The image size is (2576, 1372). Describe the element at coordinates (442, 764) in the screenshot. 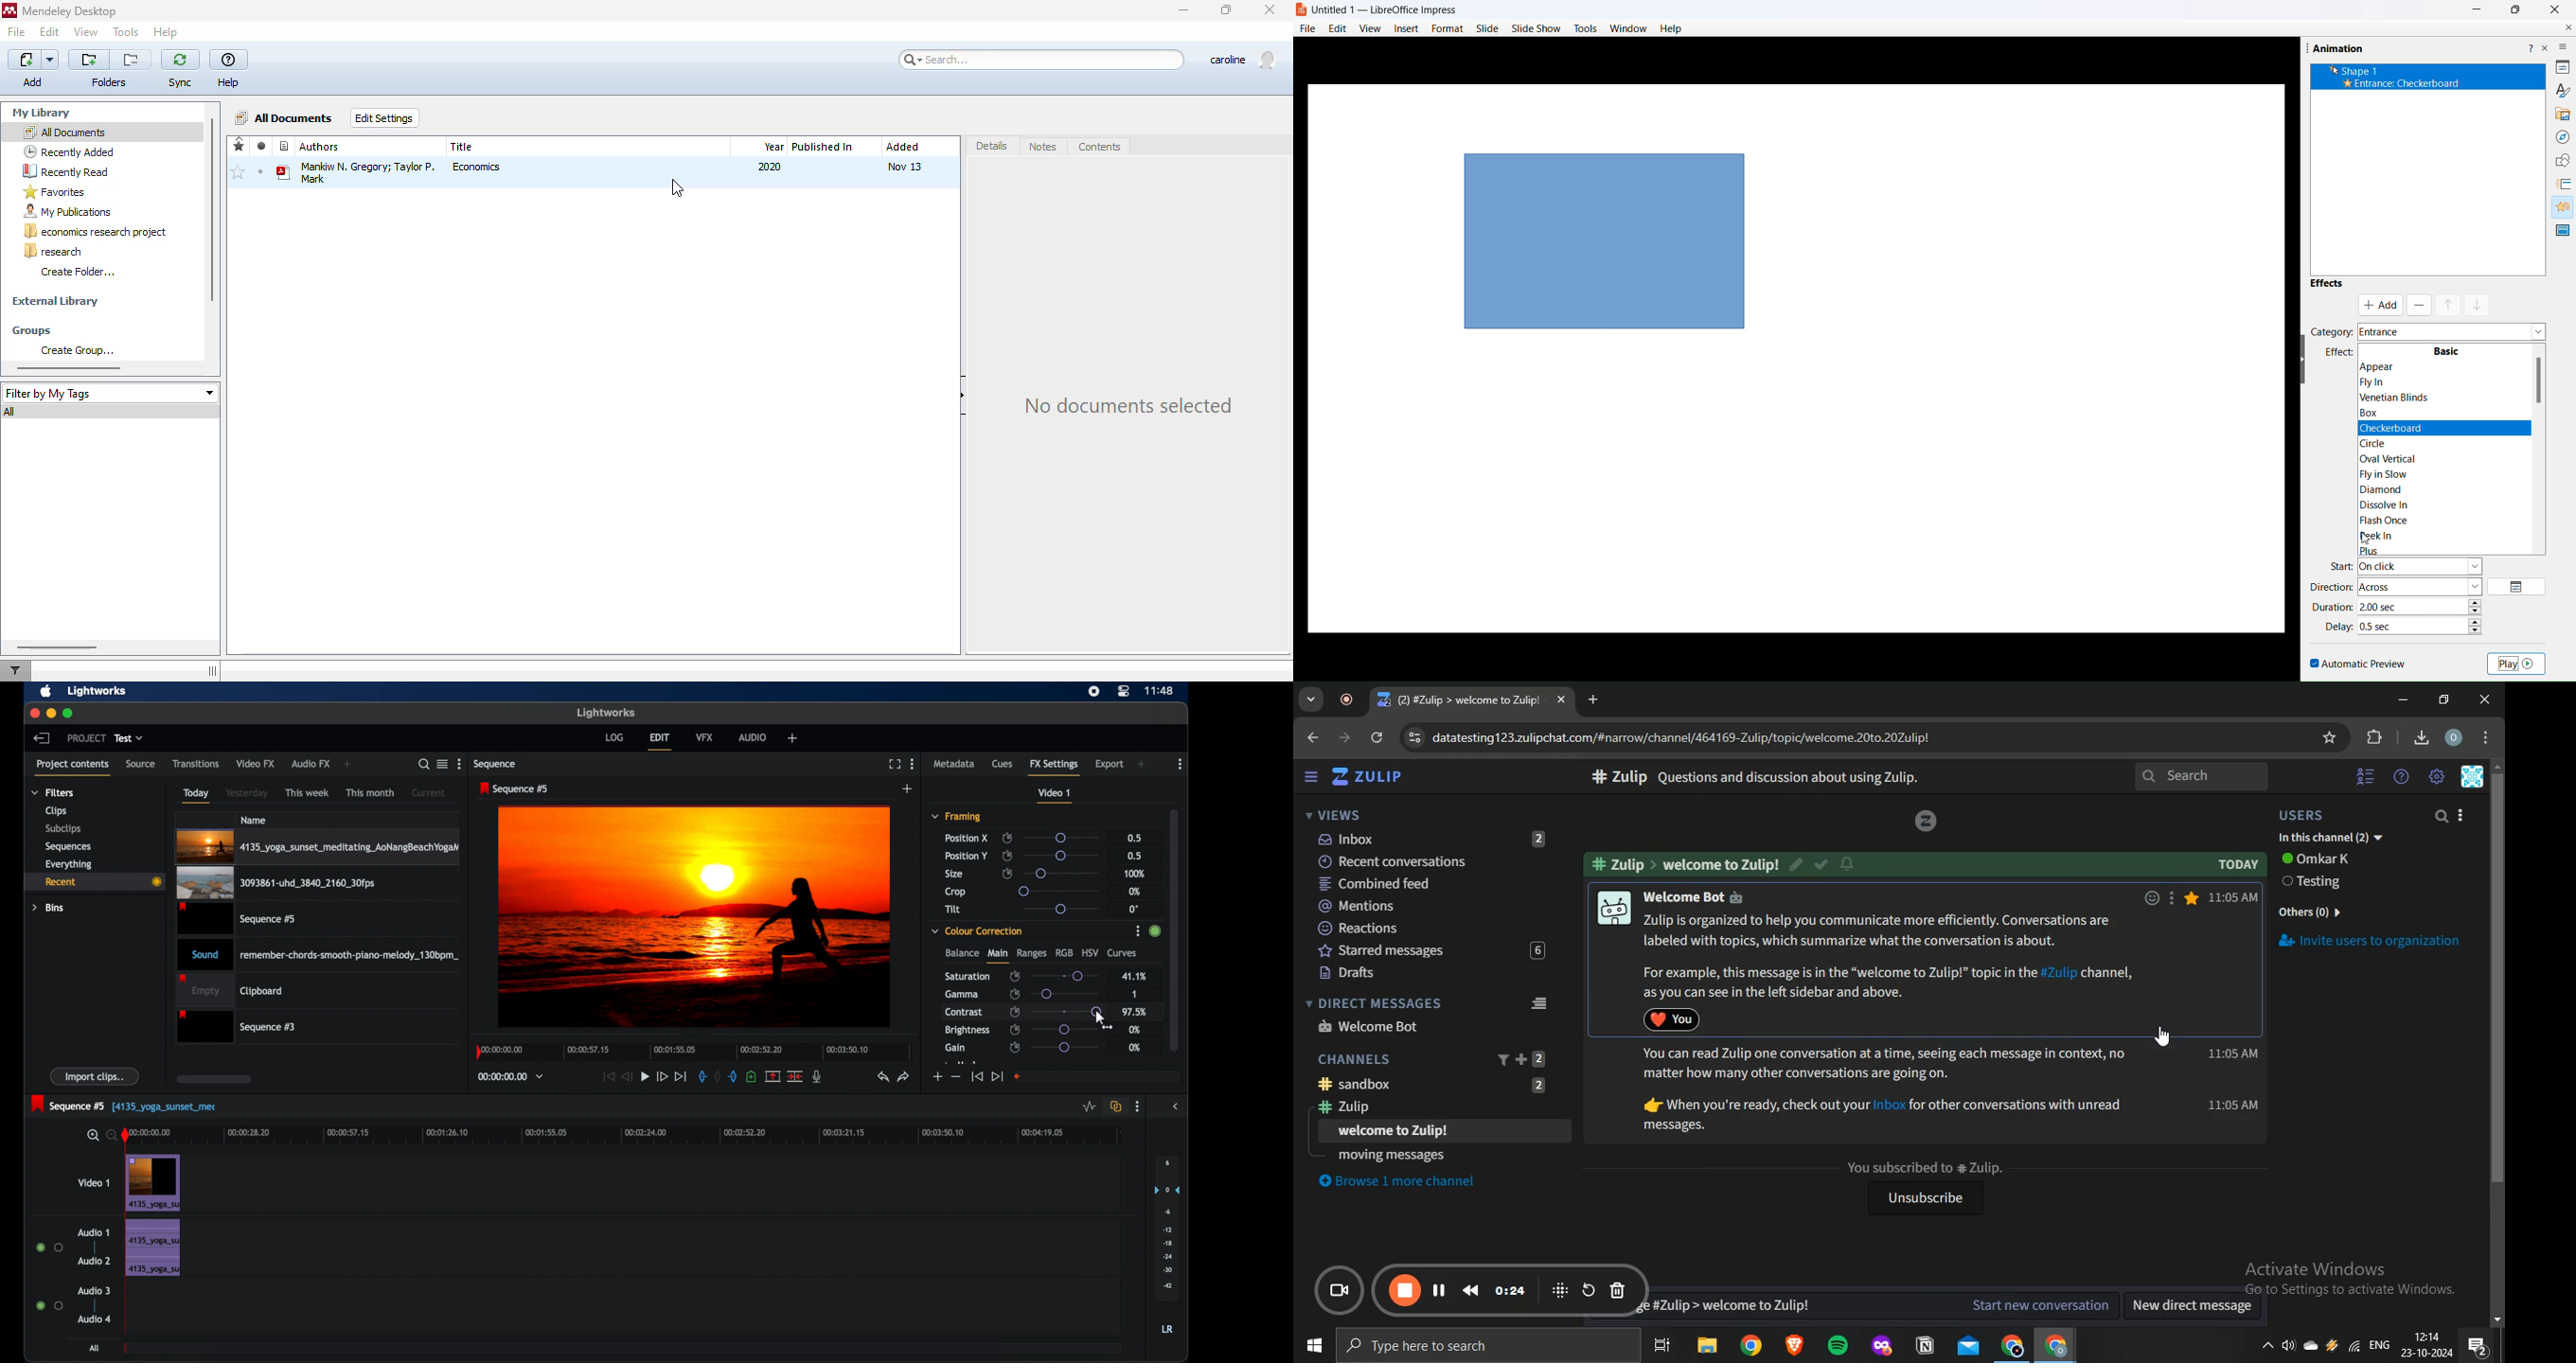

I see `toggle list or tile view` at that location.